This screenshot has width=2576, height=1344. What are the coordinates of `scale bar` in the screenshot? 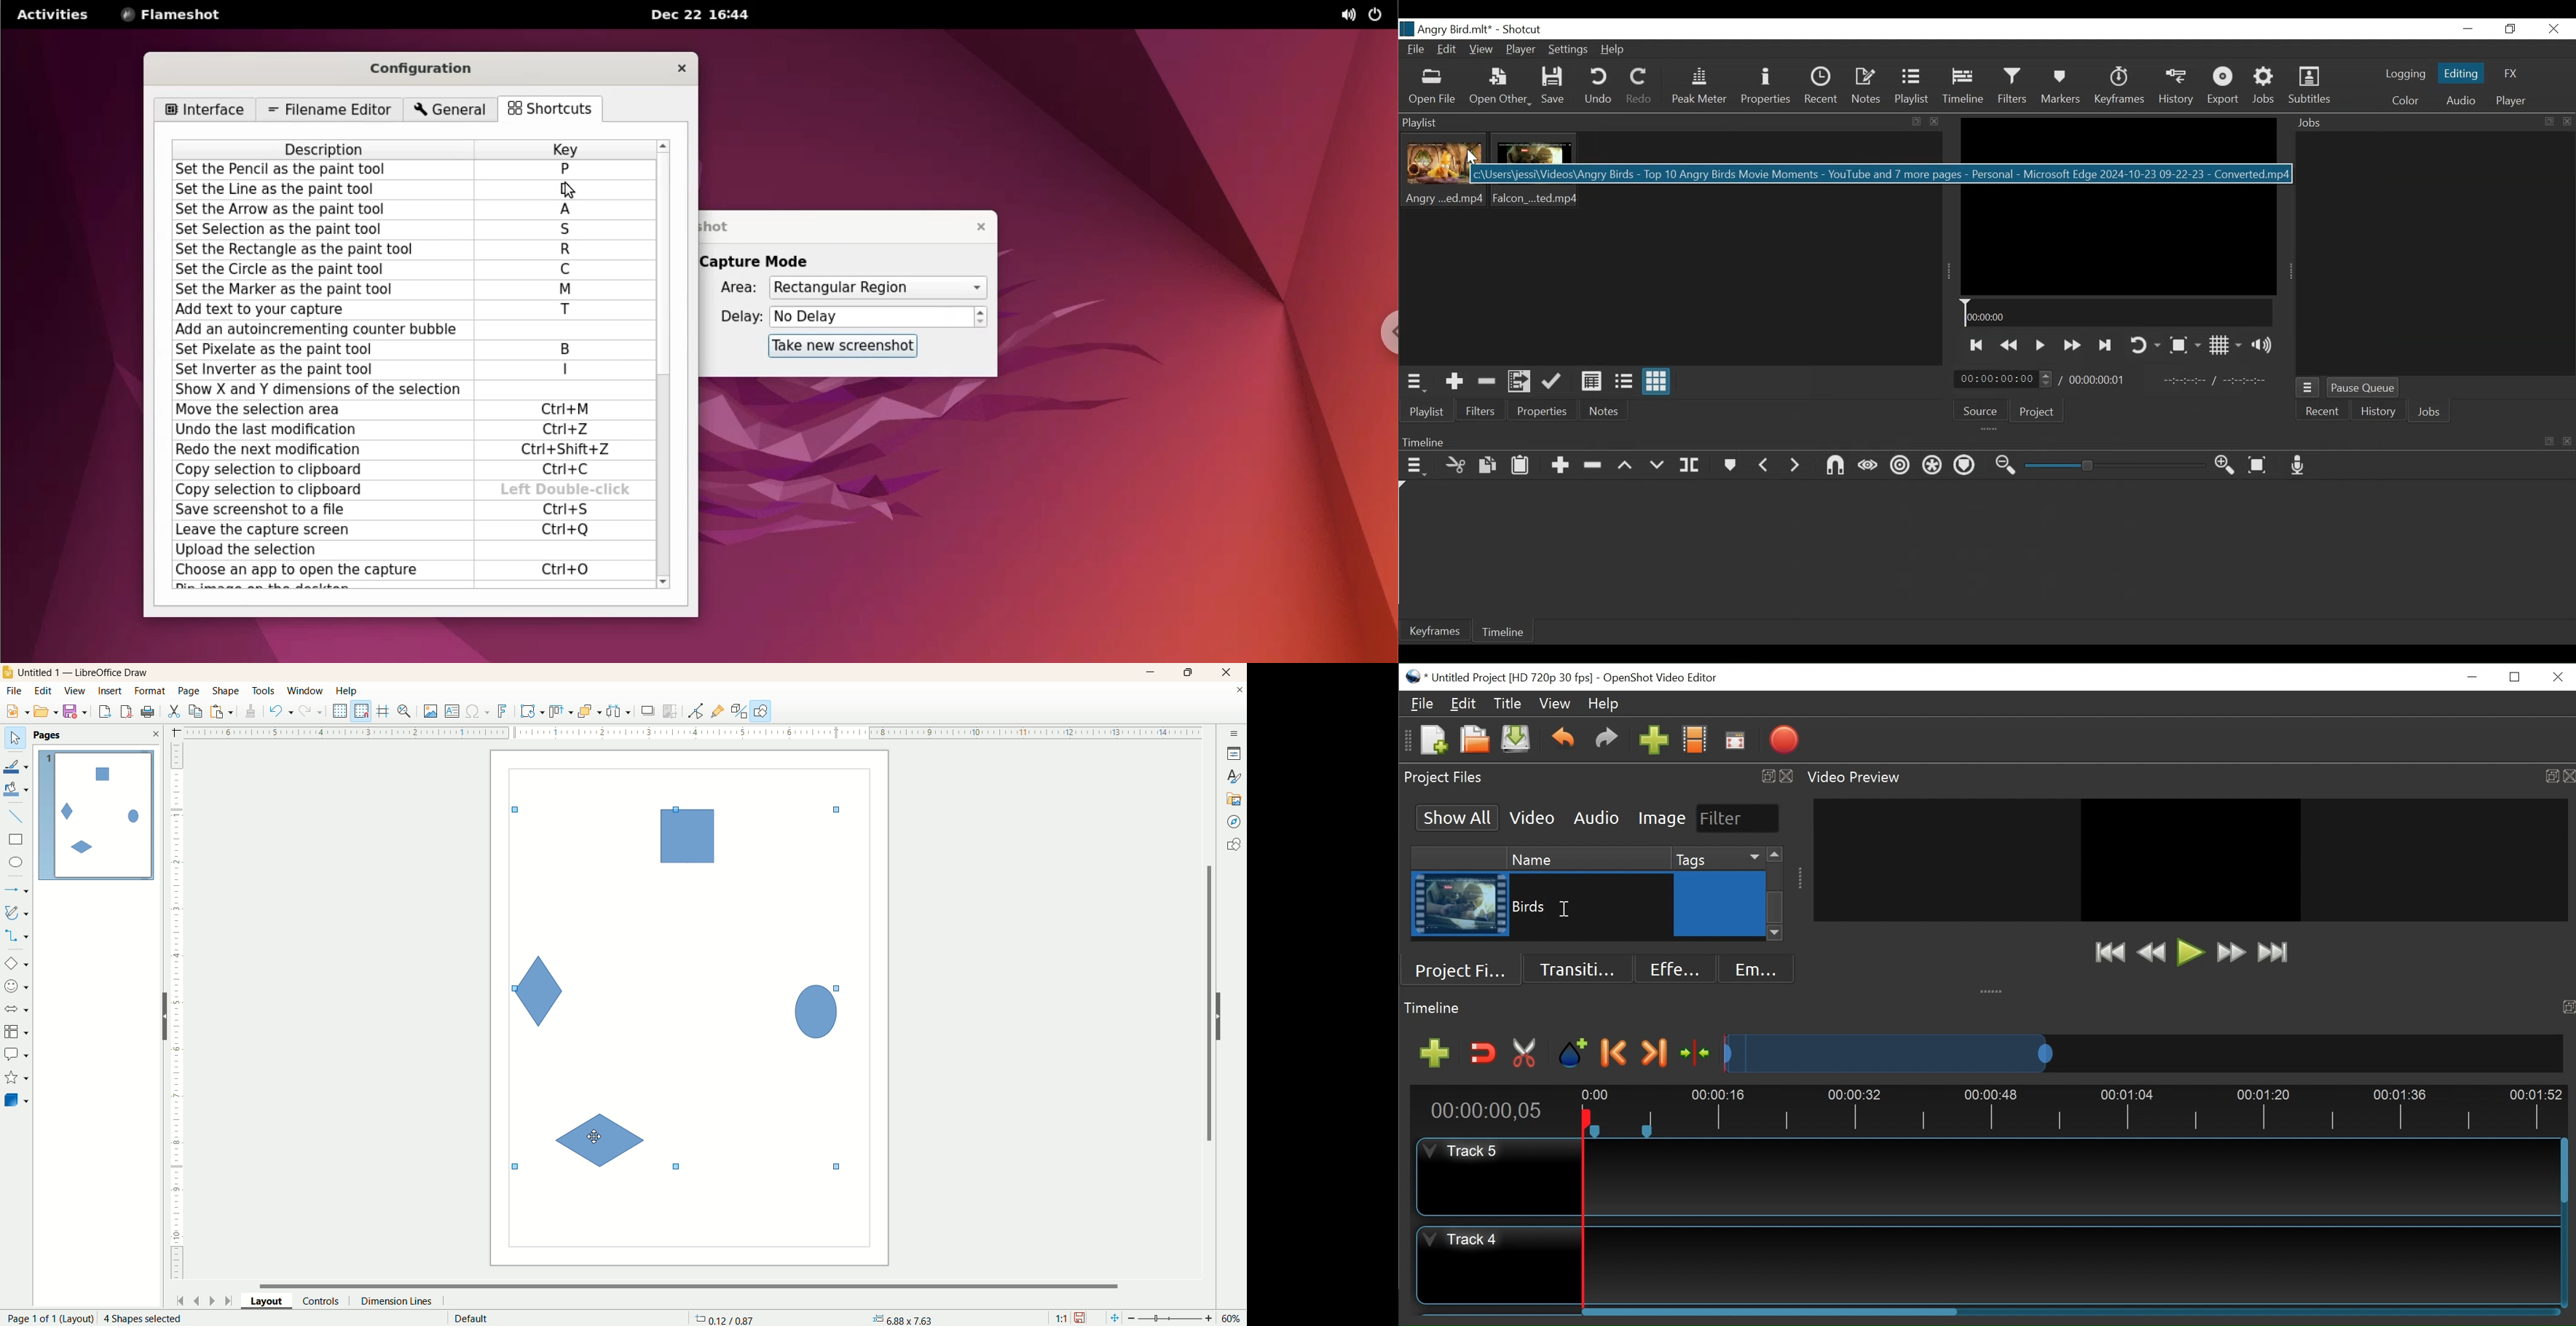 It's located at (177, 1014).